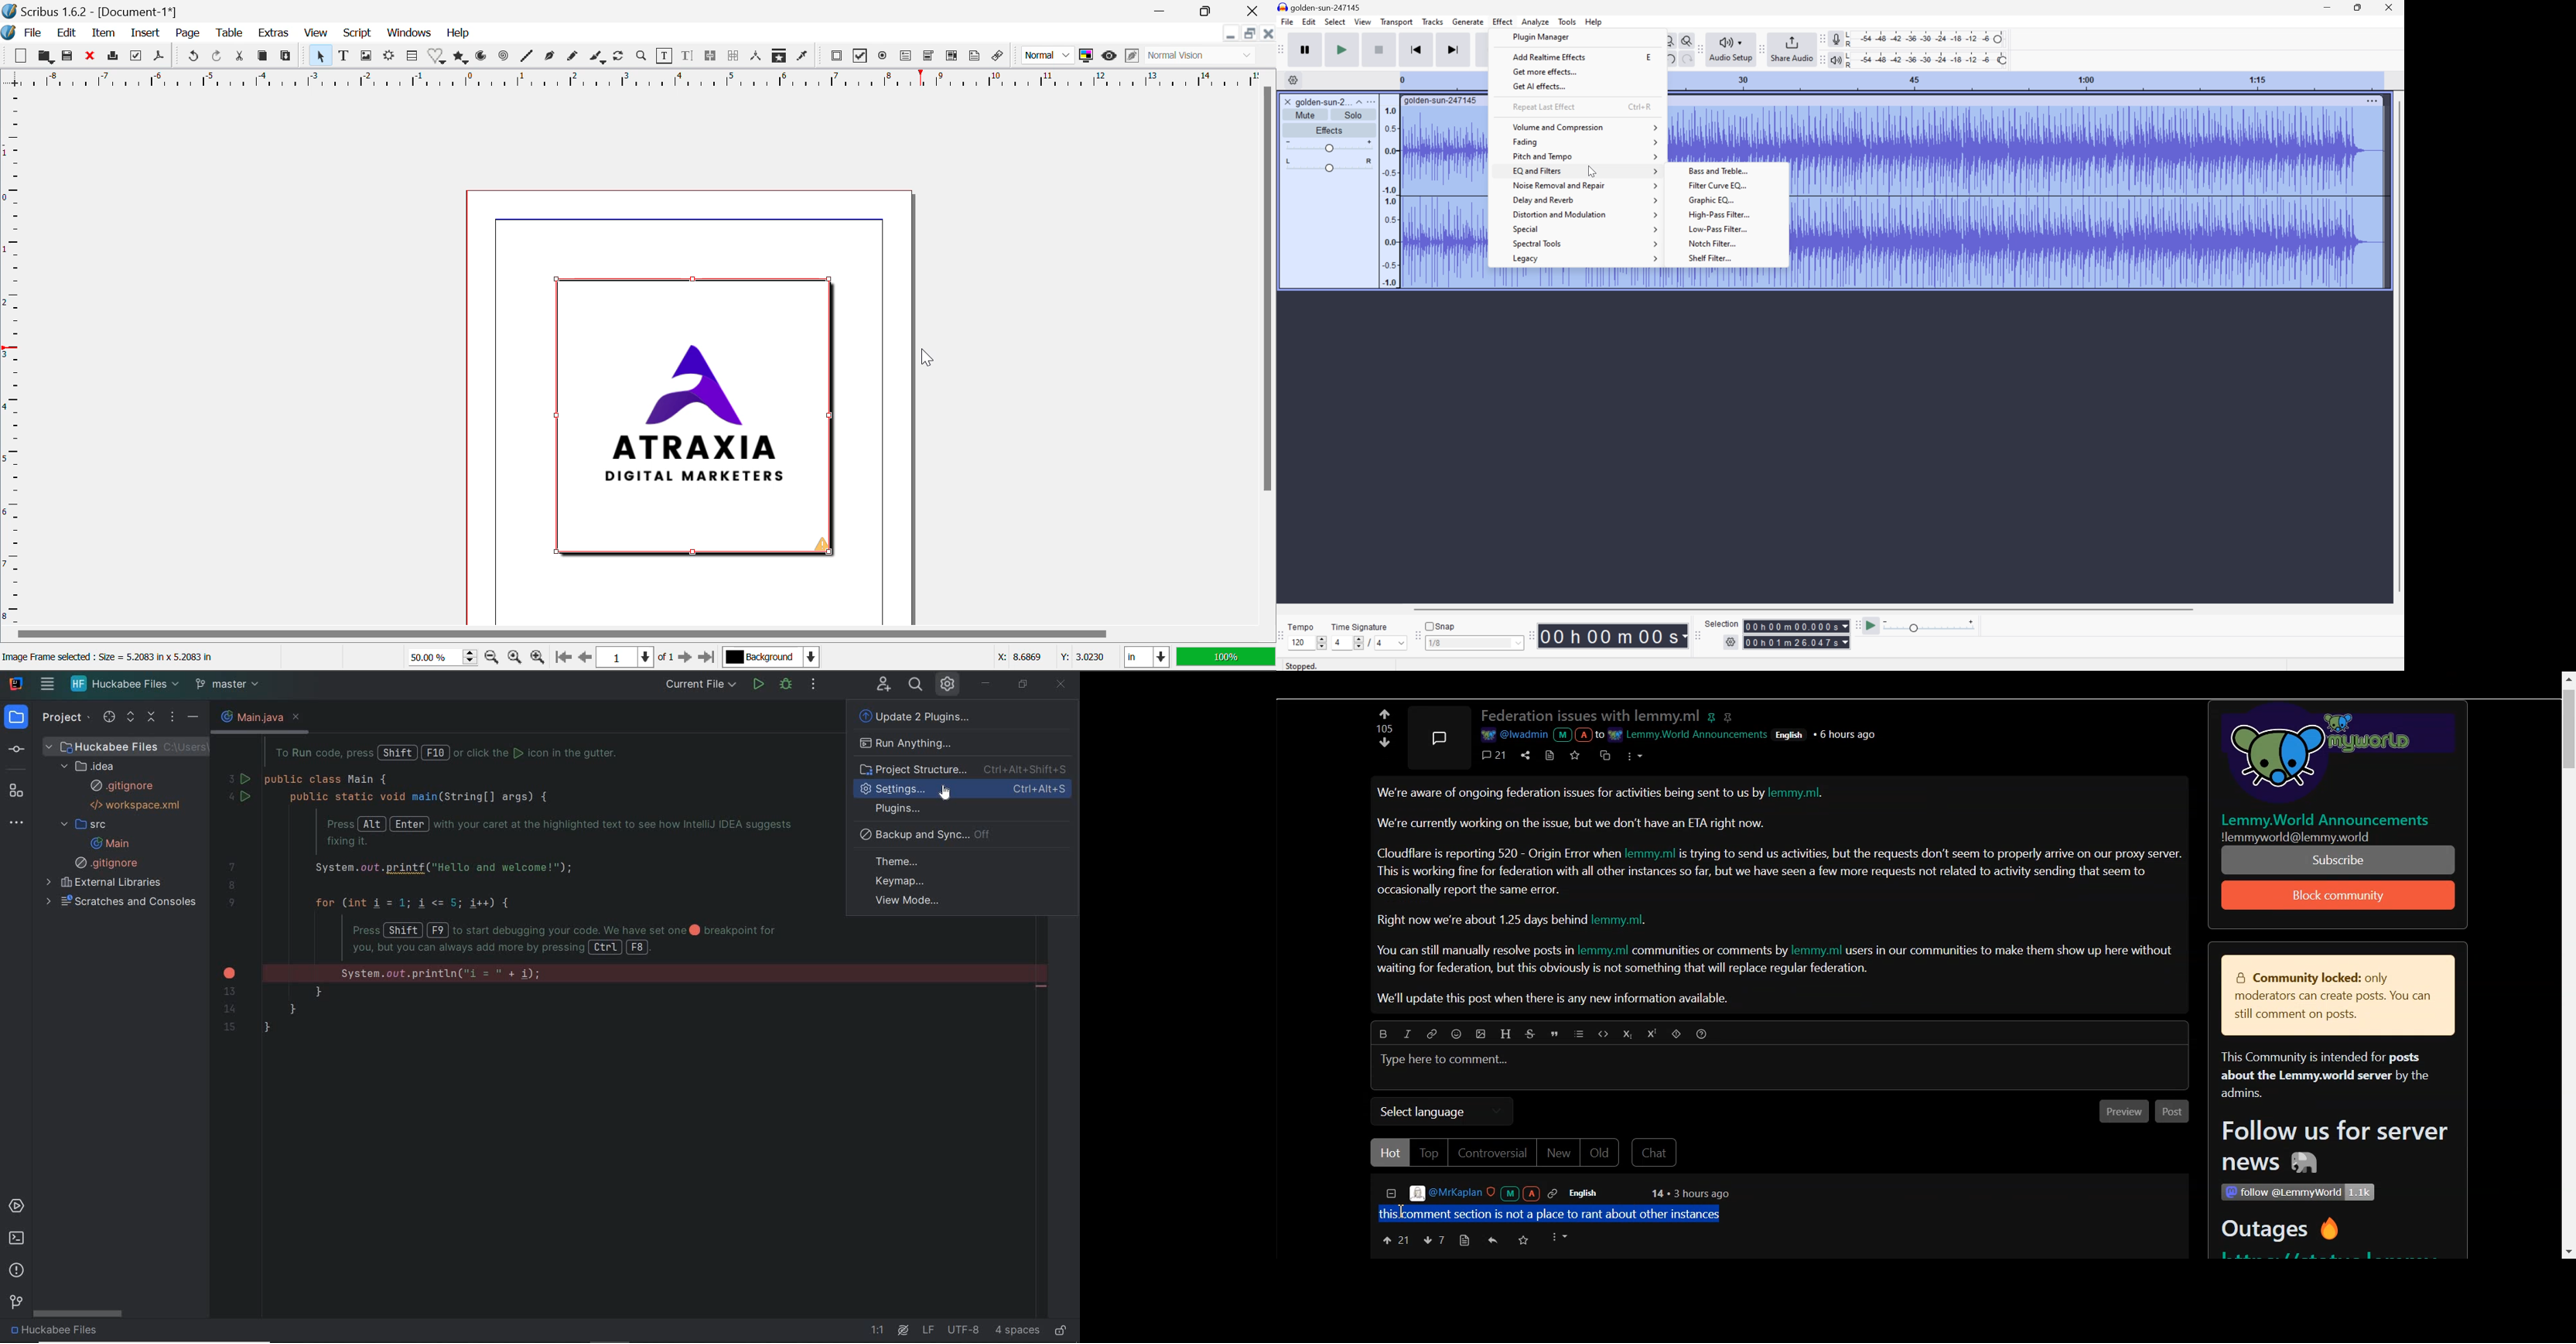 The image size is (2576, 1344). I want to click on Play back speed, so click(1932, 627).